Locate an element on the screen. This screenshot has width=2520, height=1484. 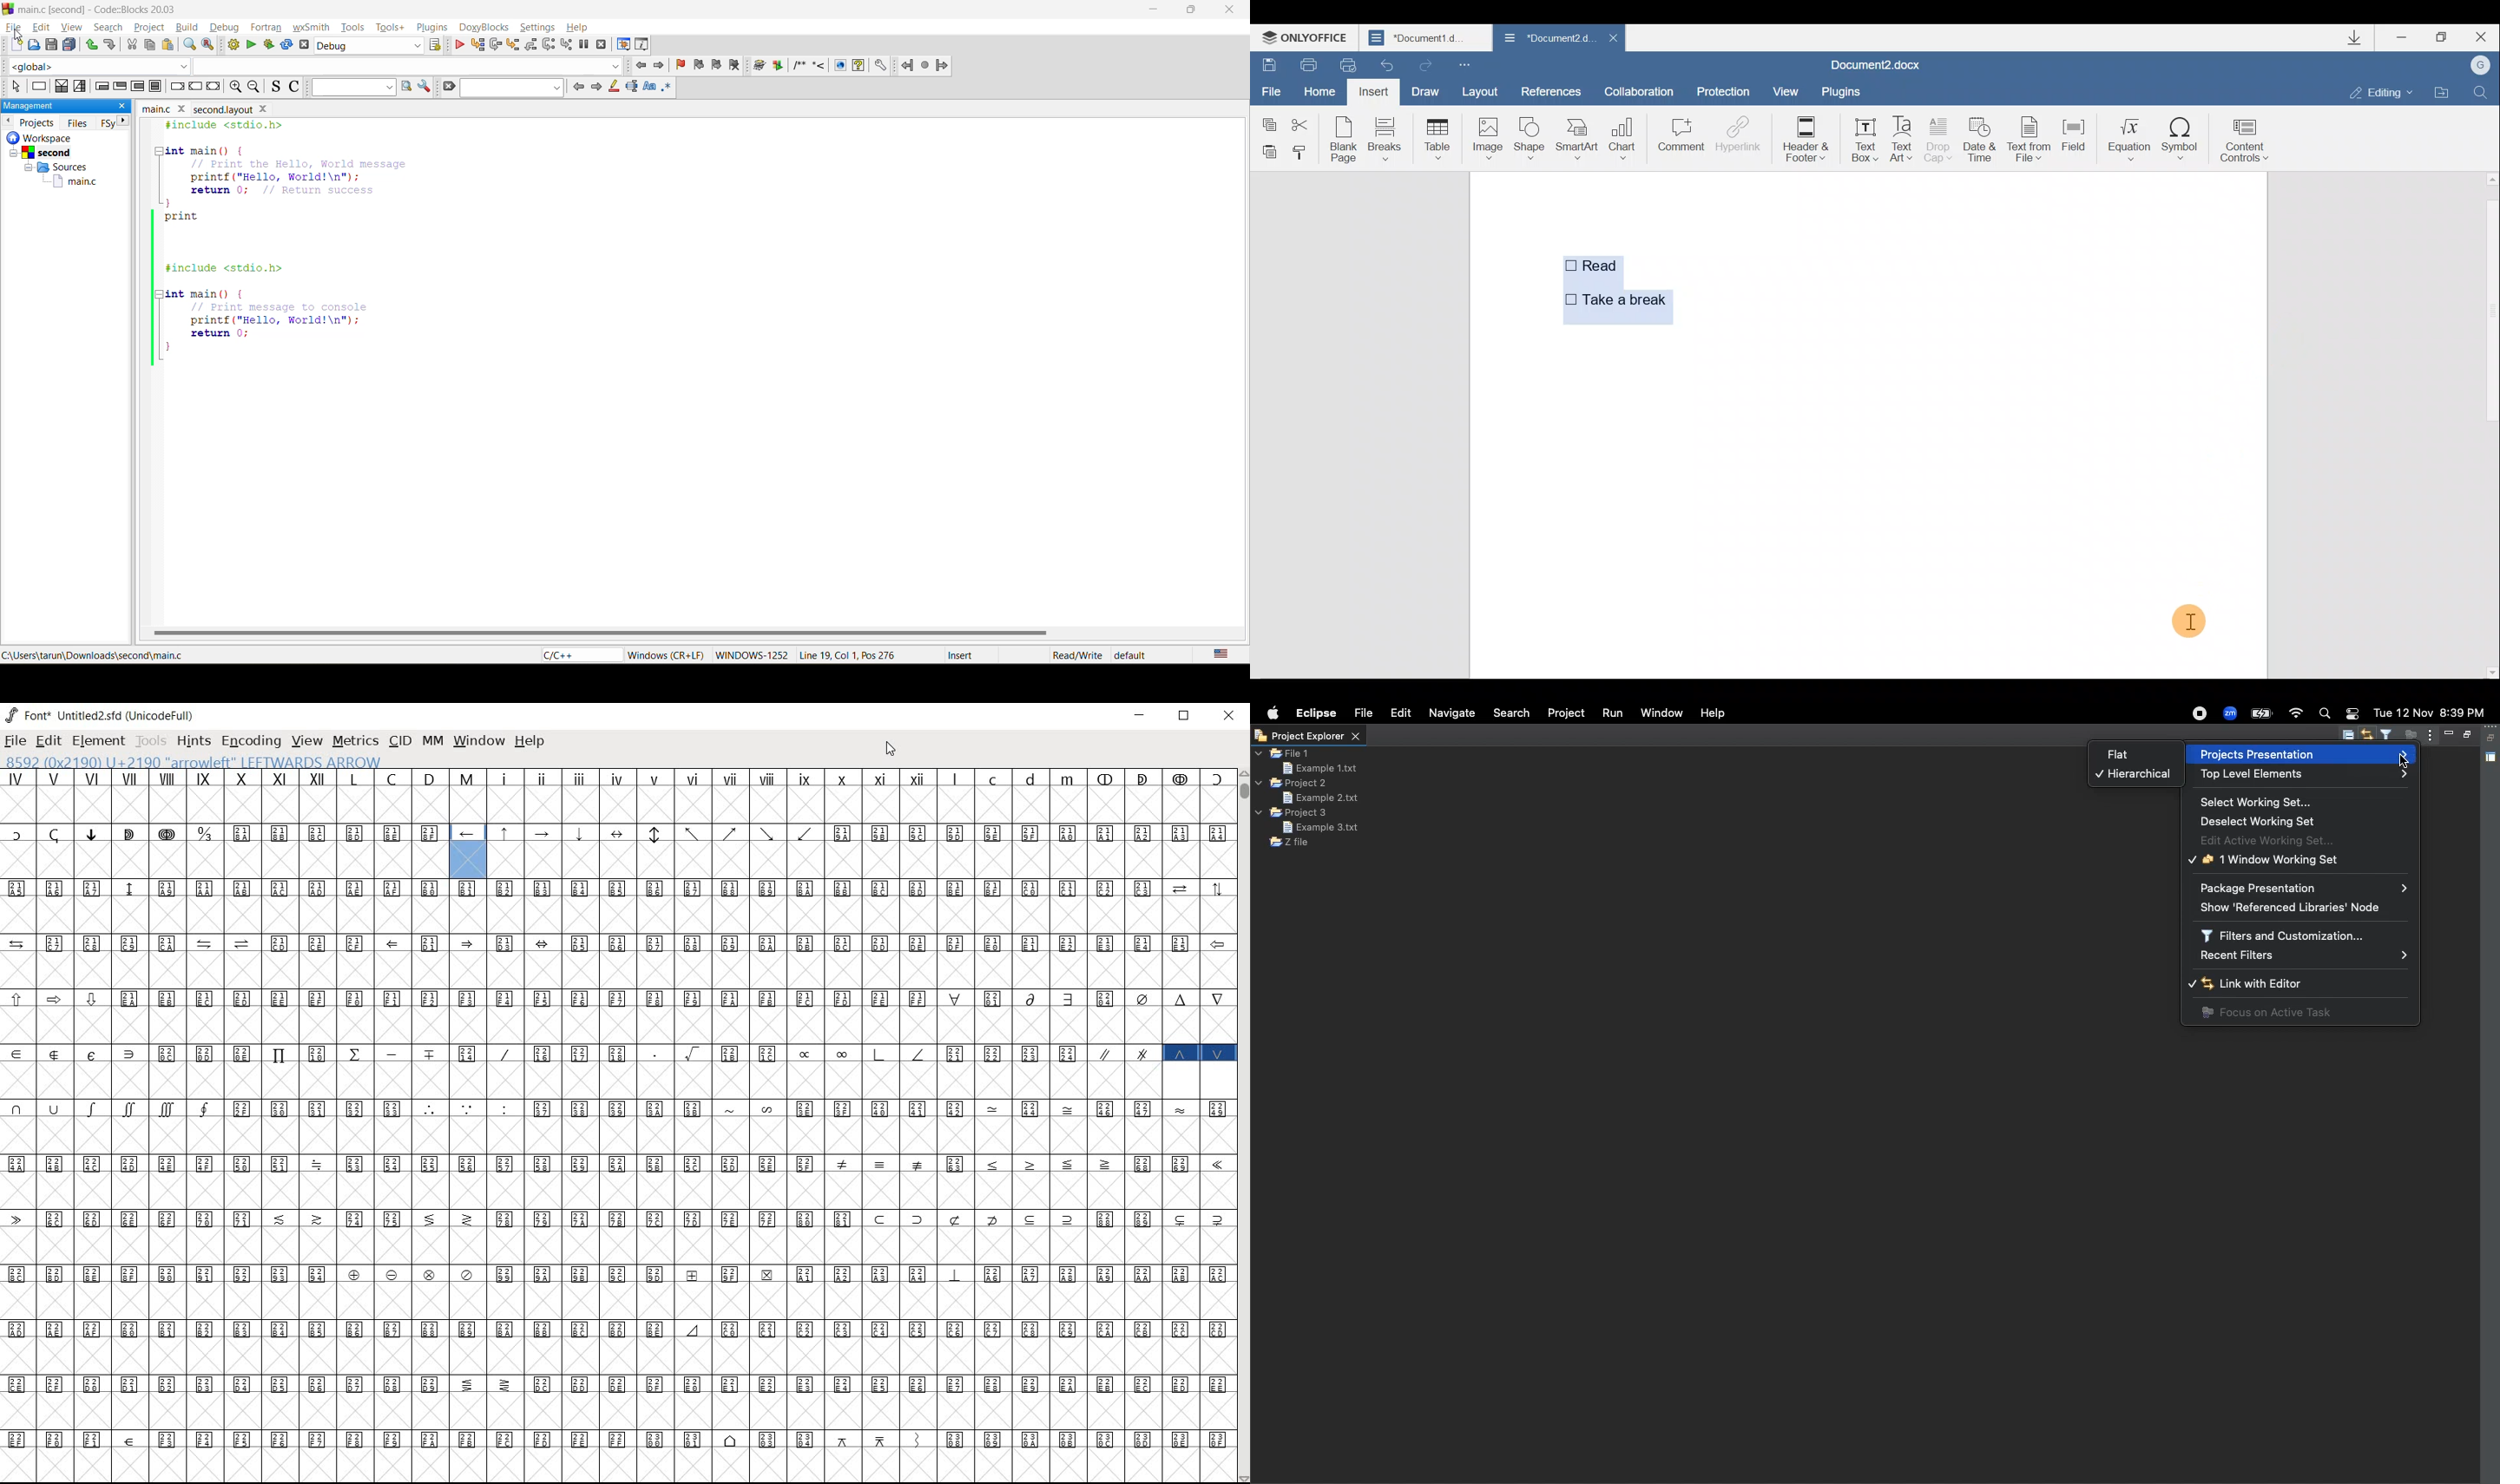
counting loop is located at coordinates (137, 87).